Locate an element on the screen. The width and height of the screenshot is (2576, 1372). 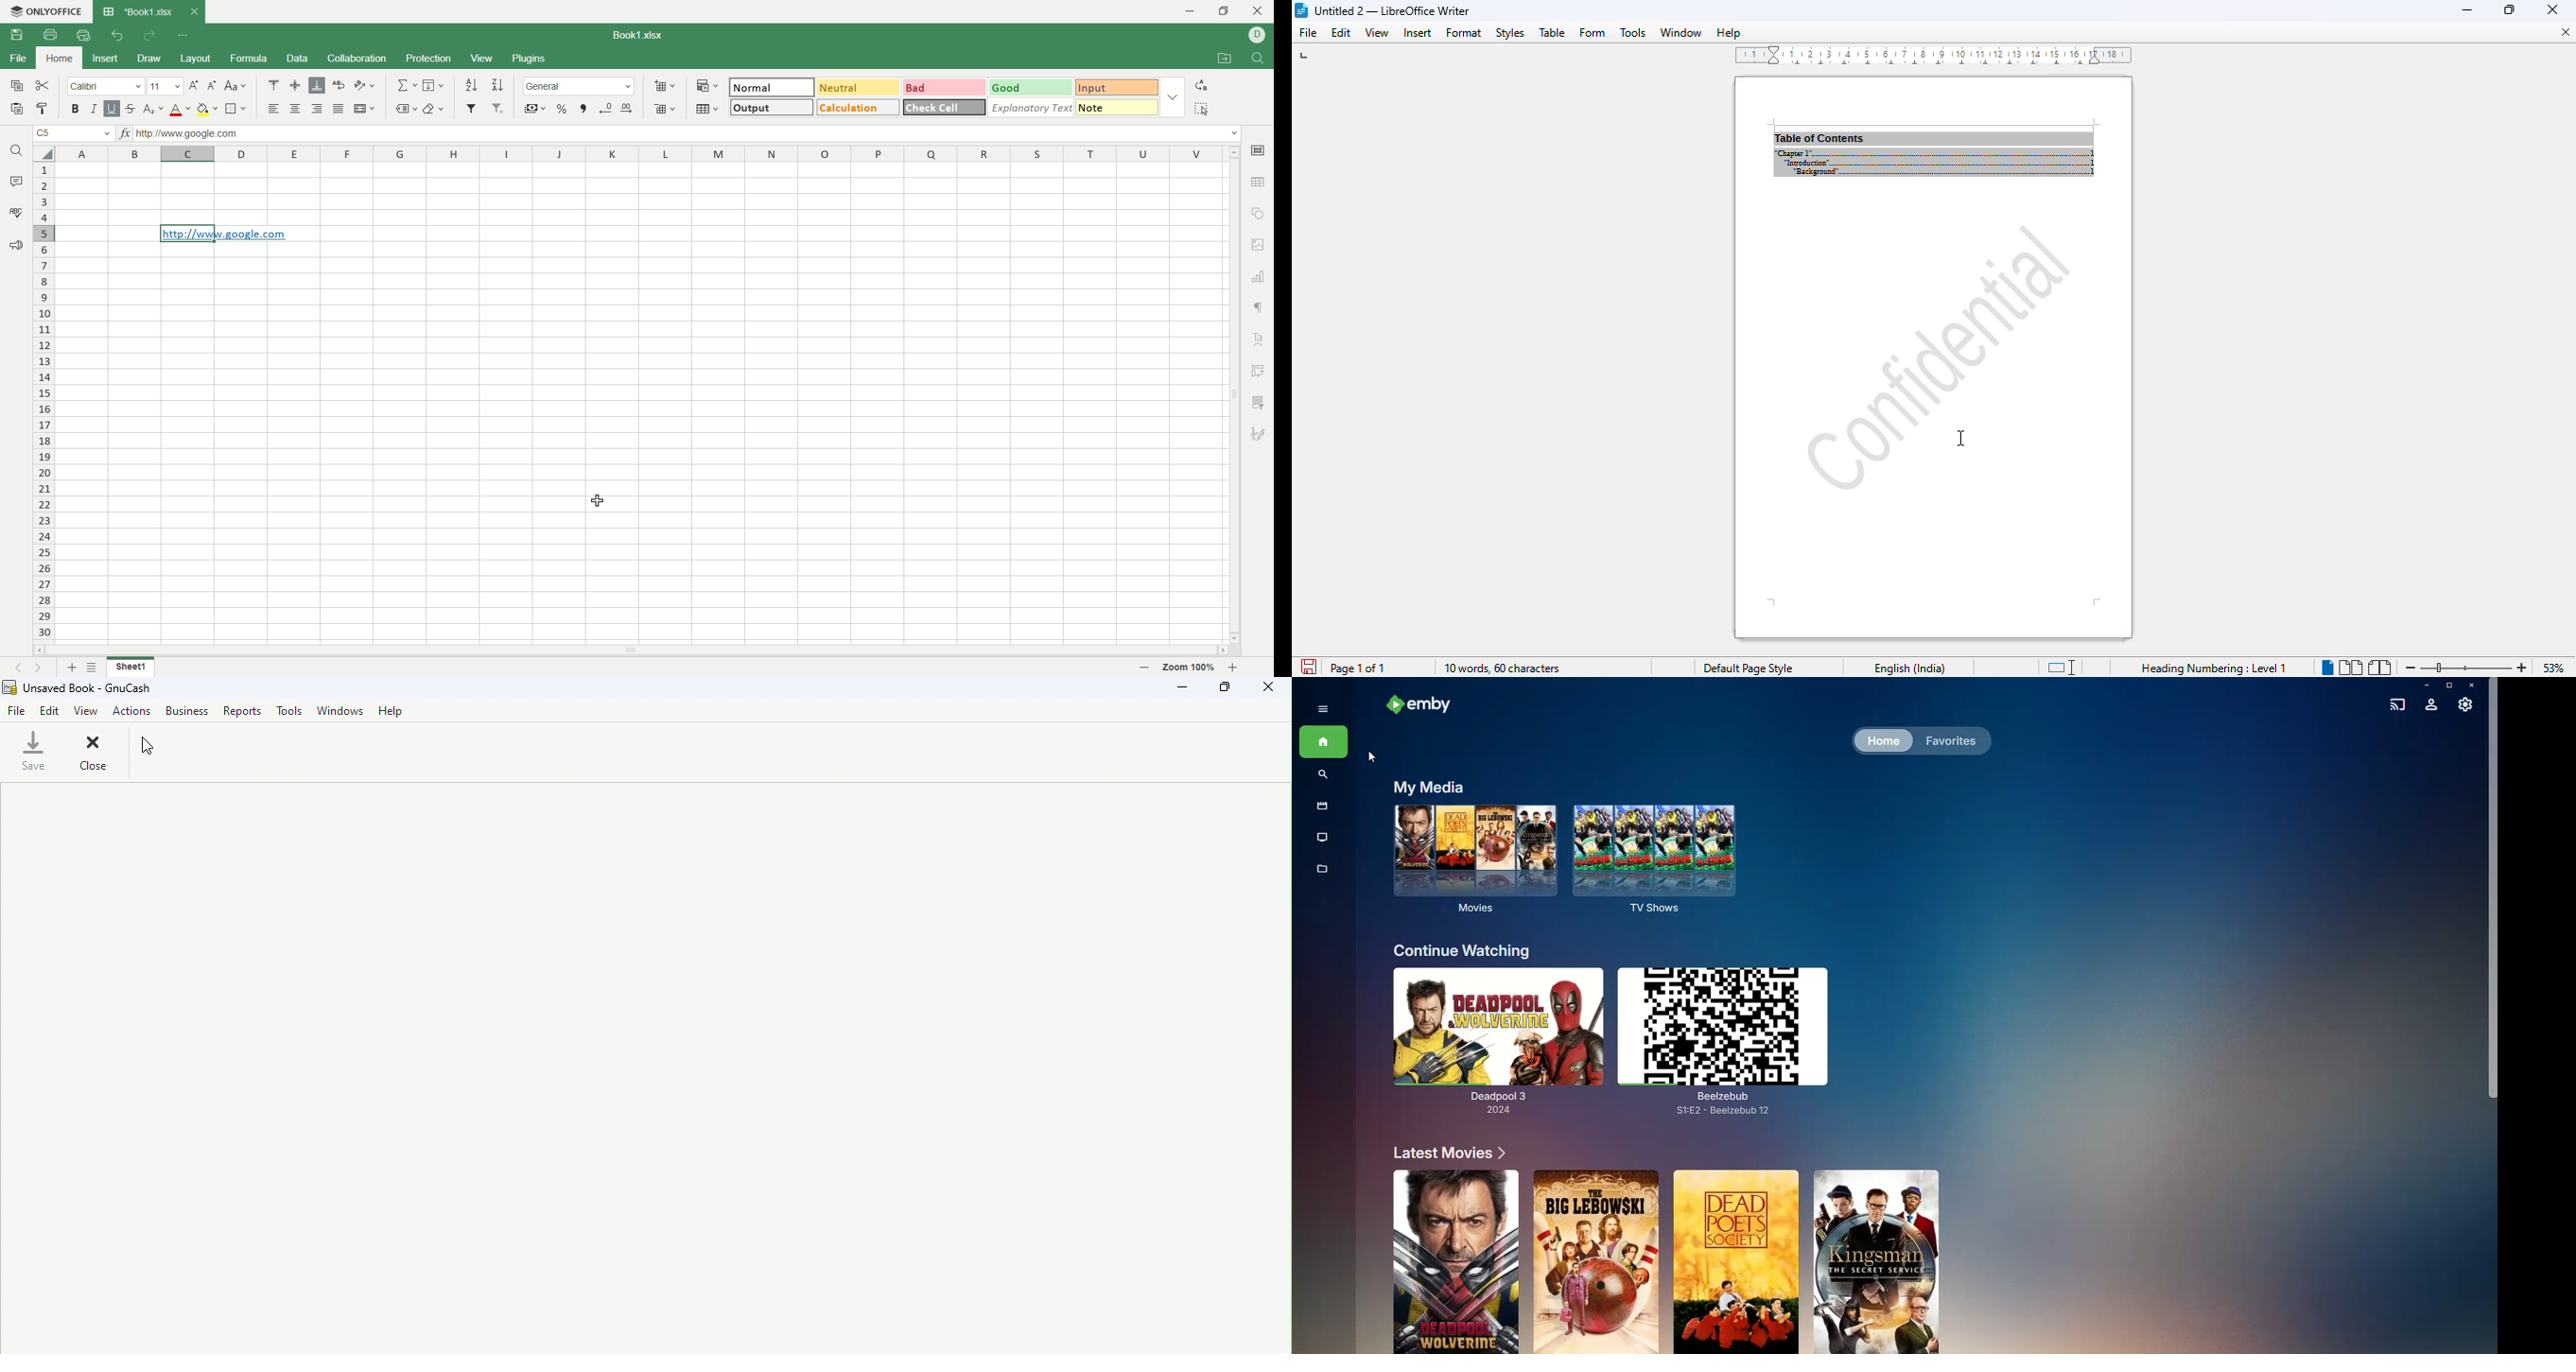
 is located at coordinates (1737, 1262).